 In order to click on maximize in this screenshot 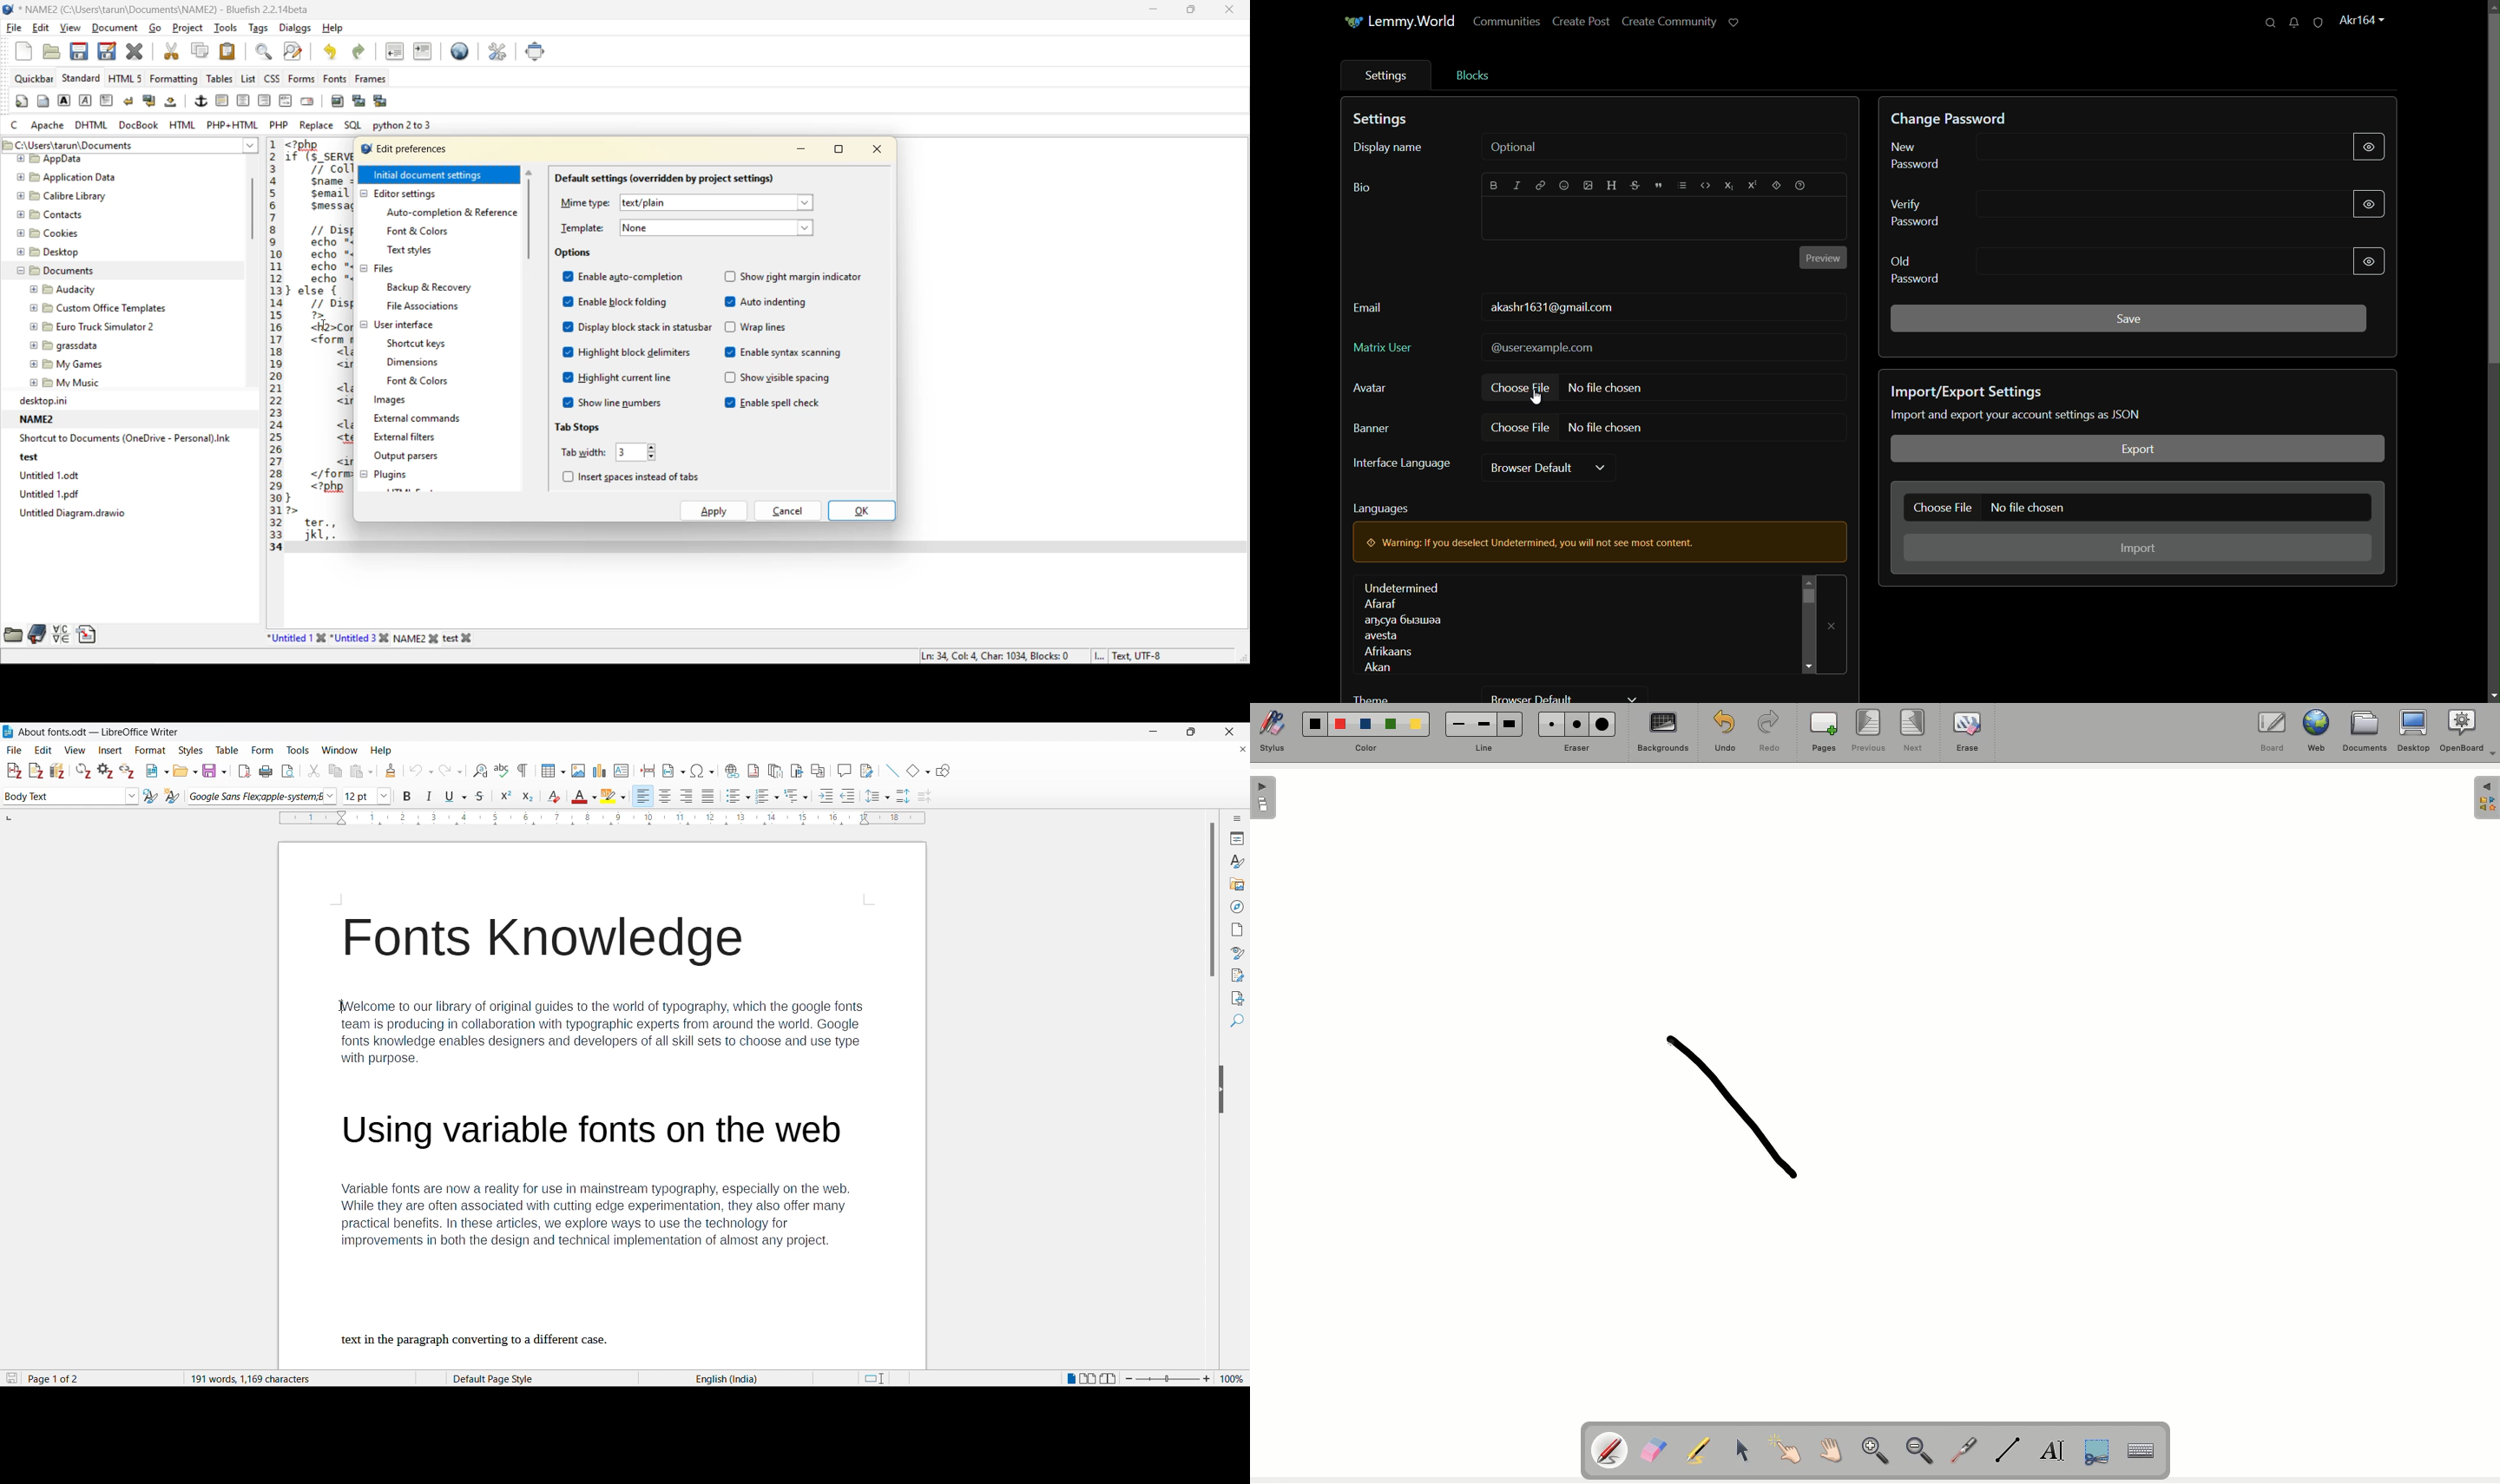, I will do `click(841, 148)`.